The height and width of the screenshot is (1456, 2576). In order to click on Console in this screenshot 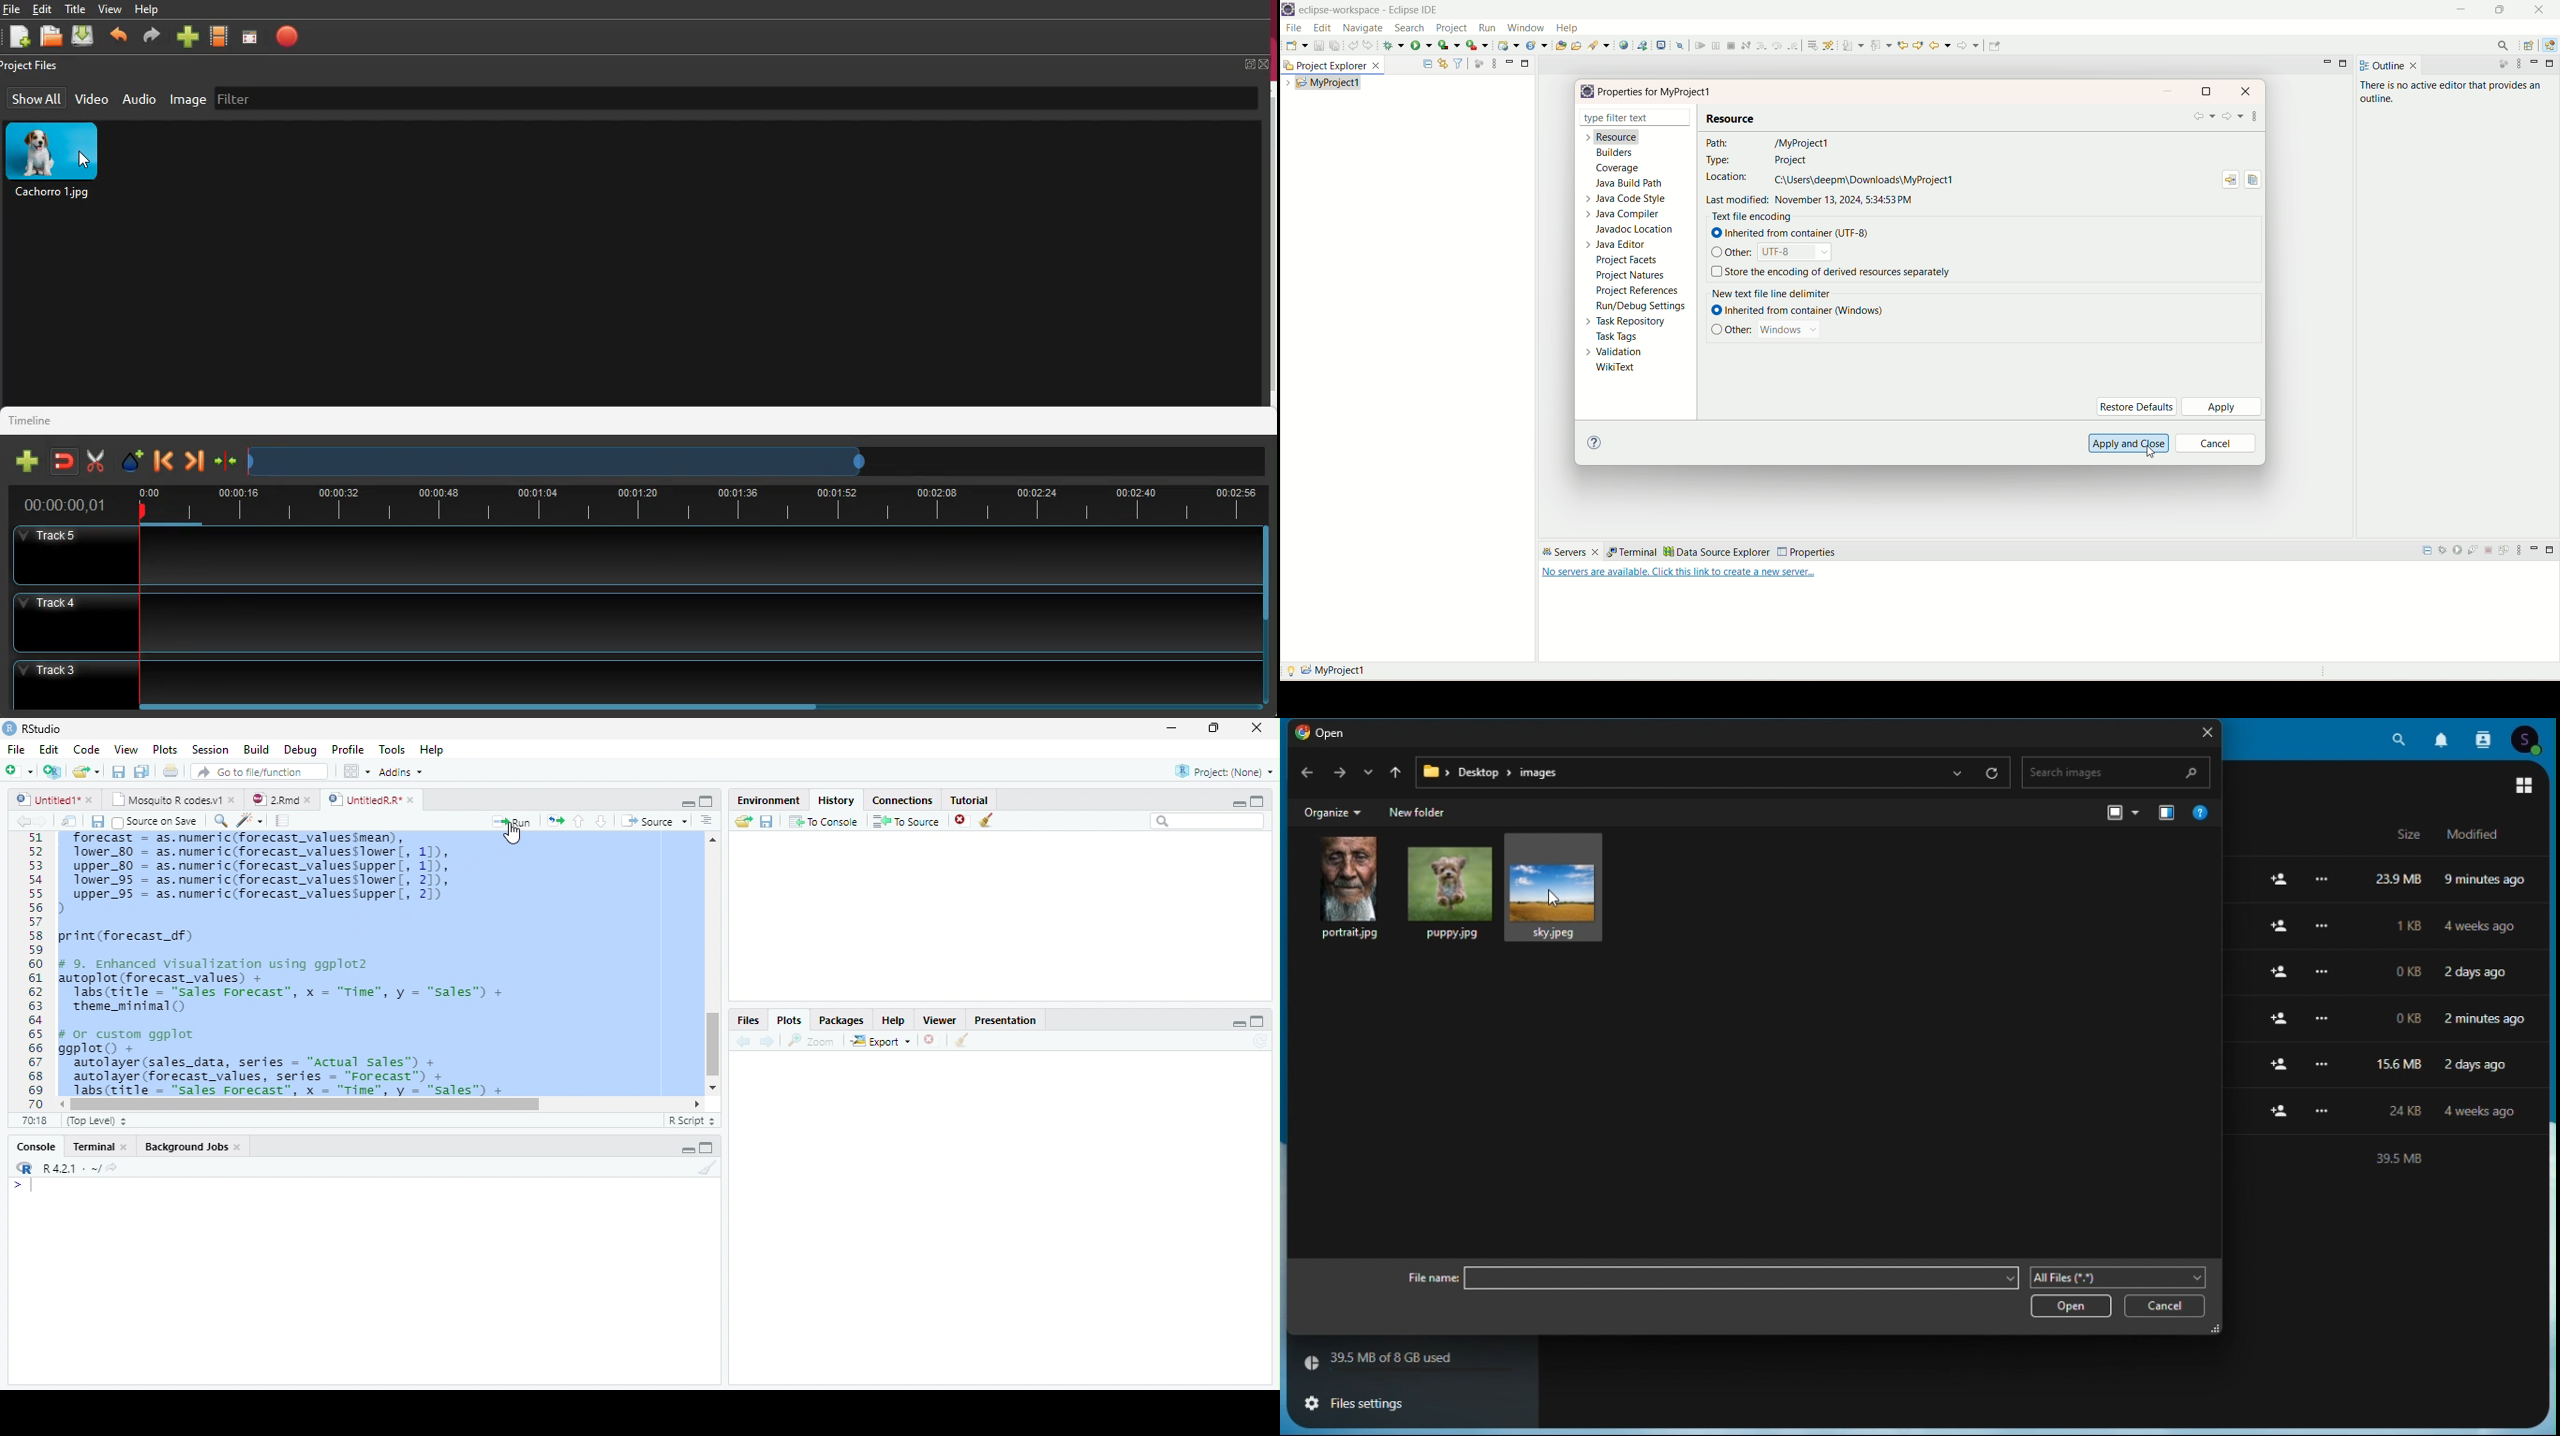, I will do `click(37, 1146)`.